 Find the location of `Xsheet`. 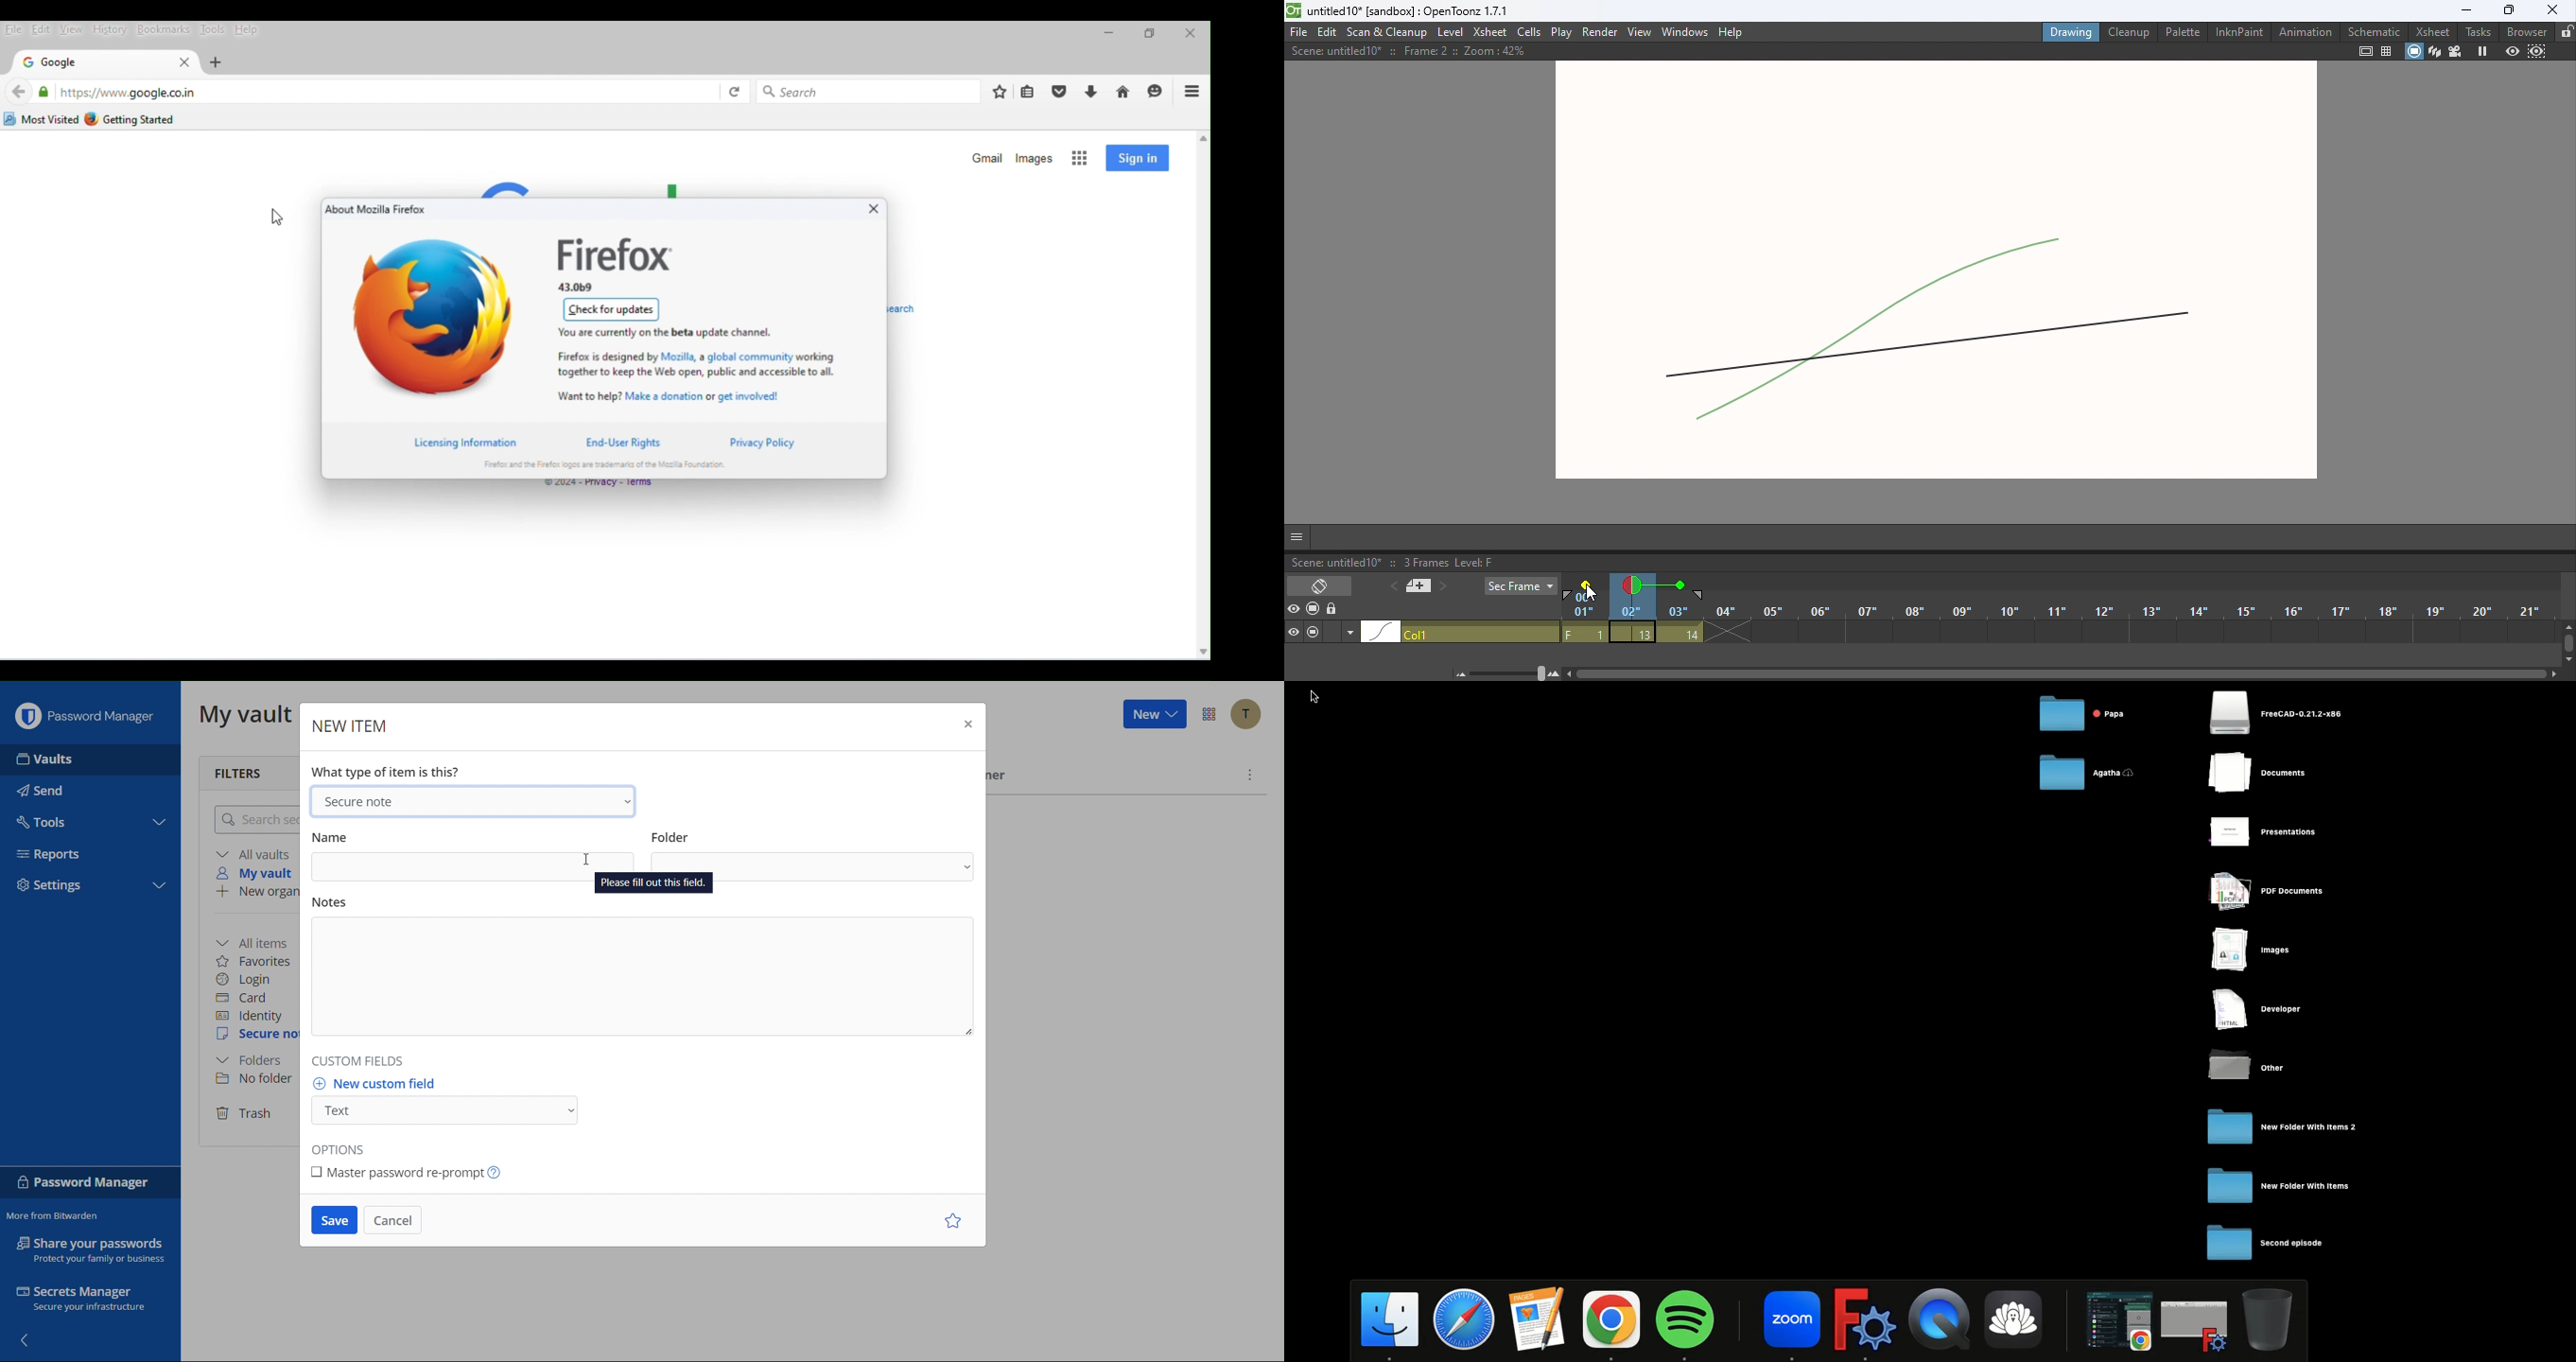

Xsheet is located at coordinates (2431, 30).